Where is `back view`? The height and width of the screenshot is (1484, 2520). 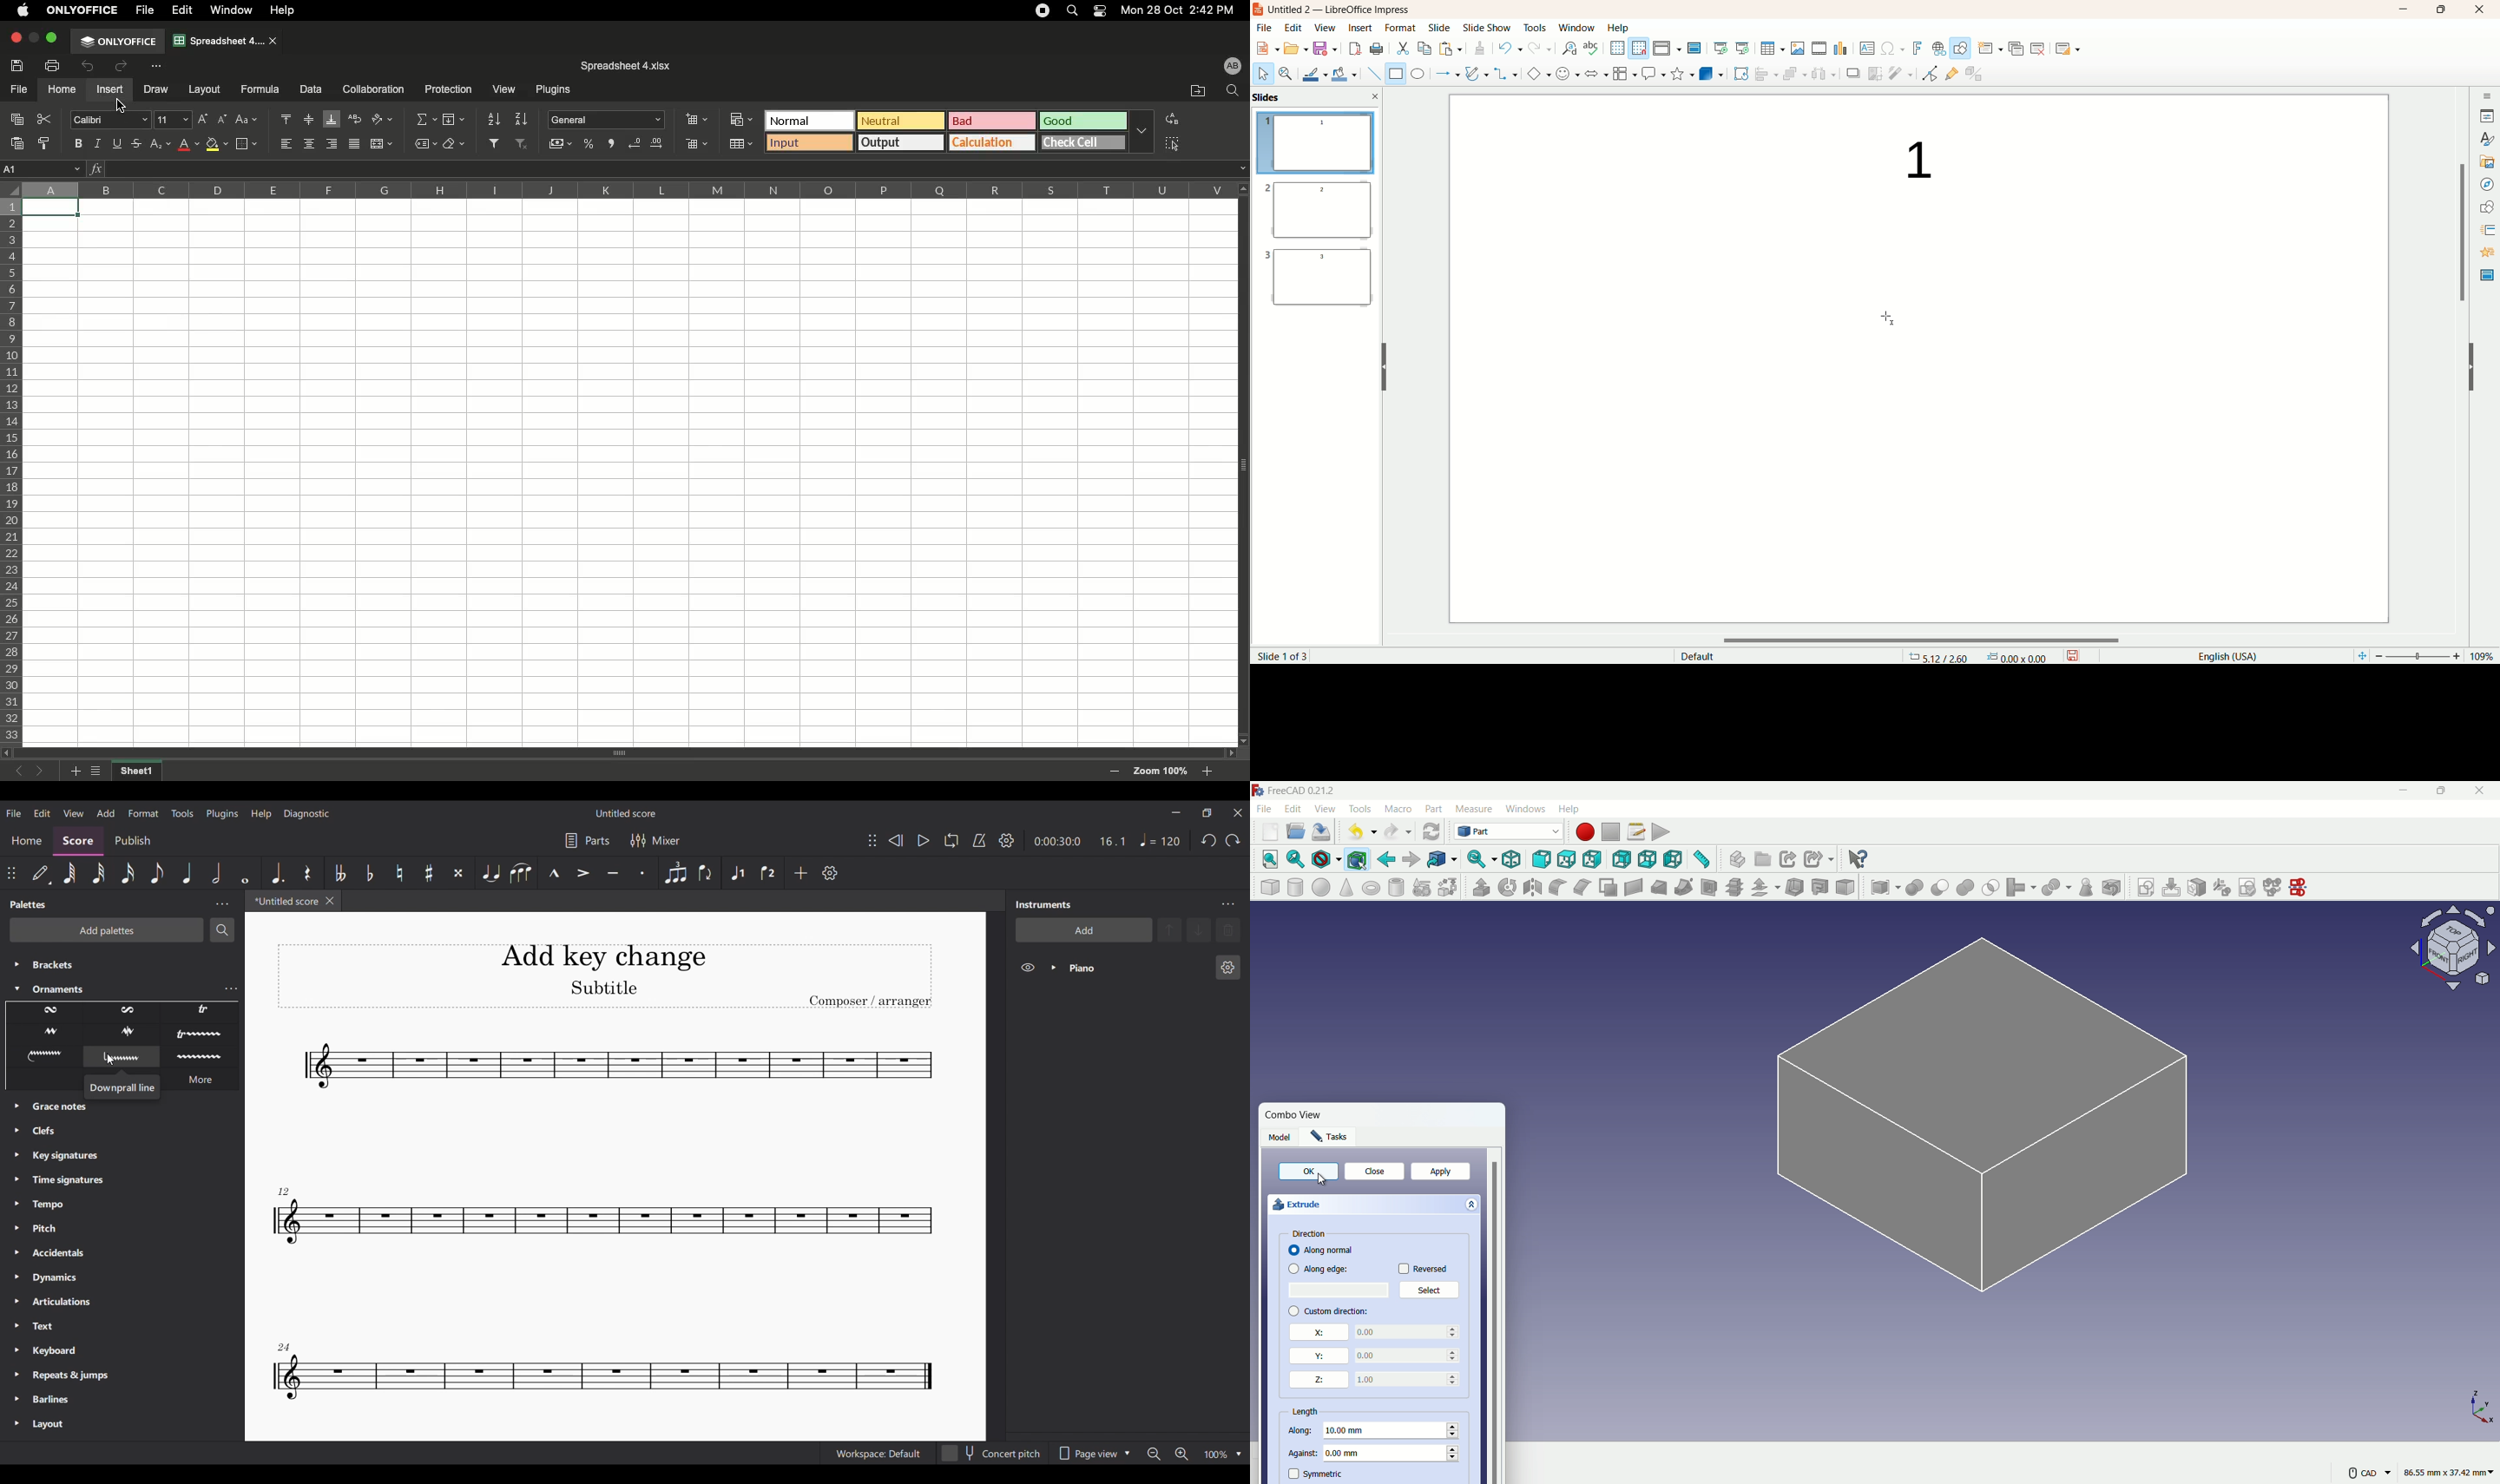
back view is located at coordinates (1621, 860).